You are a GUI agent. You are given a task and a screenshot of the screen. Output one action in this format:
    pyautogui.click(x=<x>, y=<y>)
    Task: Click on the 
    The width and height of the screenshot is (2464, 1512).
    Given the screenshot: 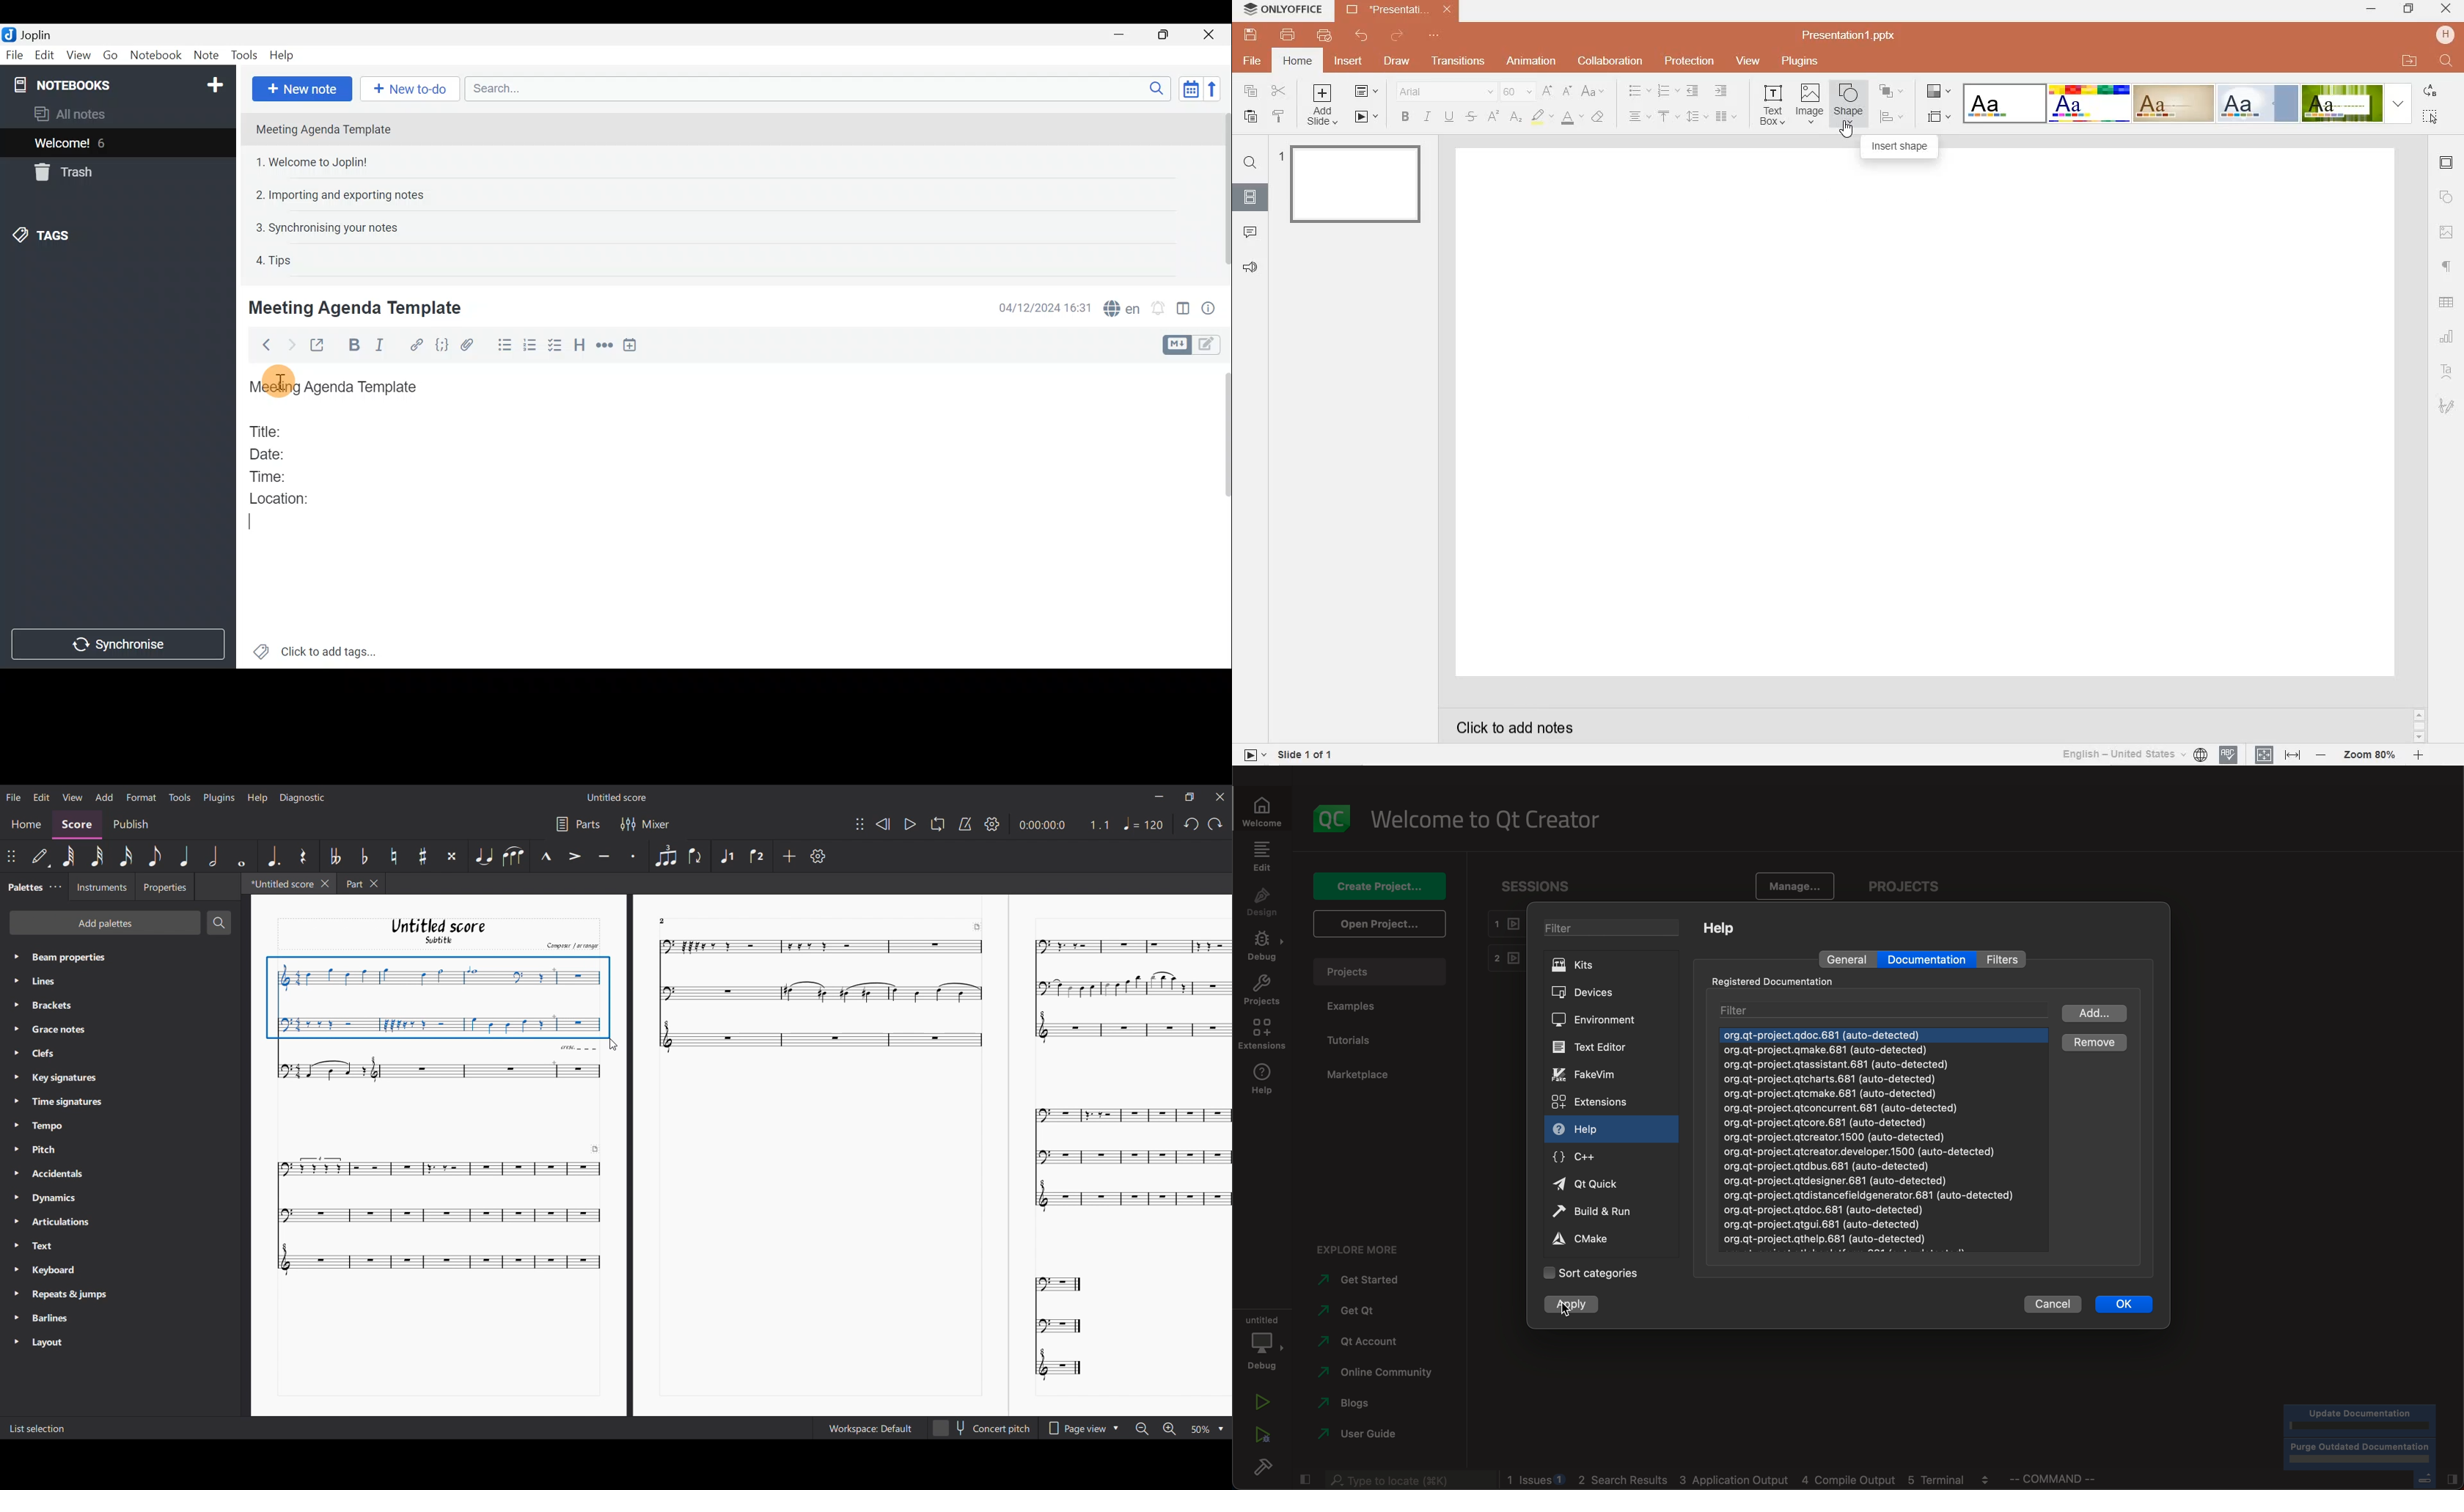 What is the action you would take?
    pyautogui.click(x=441, y=1168)
    